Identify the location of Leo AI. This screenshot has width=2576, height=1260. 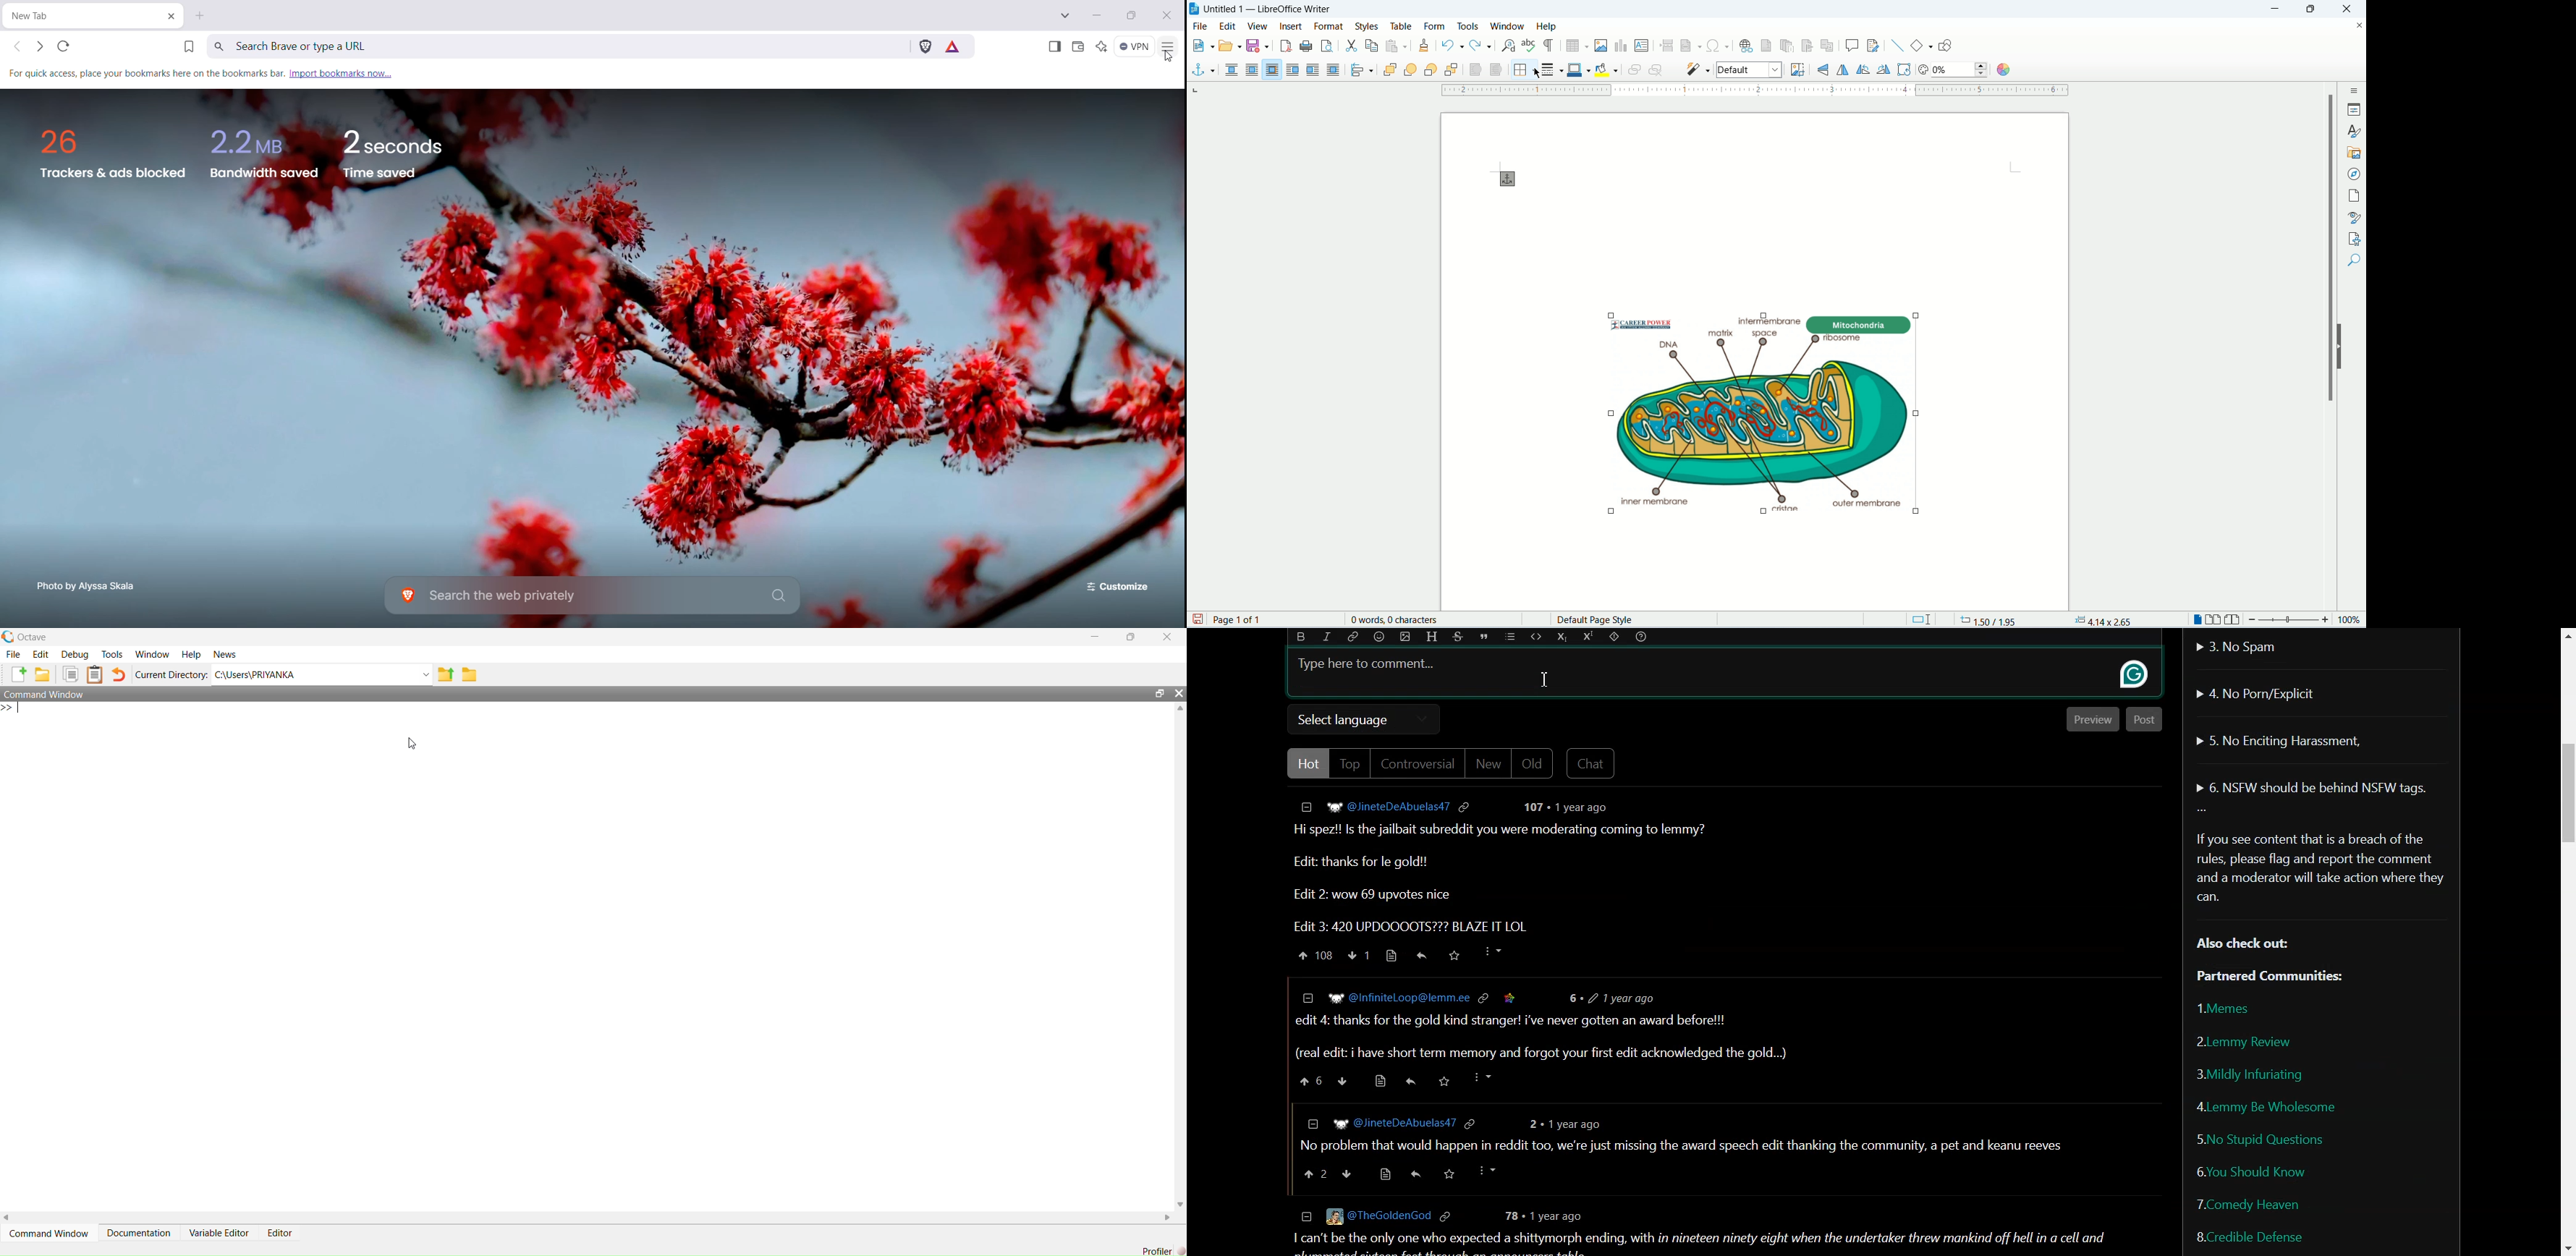
(1103, 46).